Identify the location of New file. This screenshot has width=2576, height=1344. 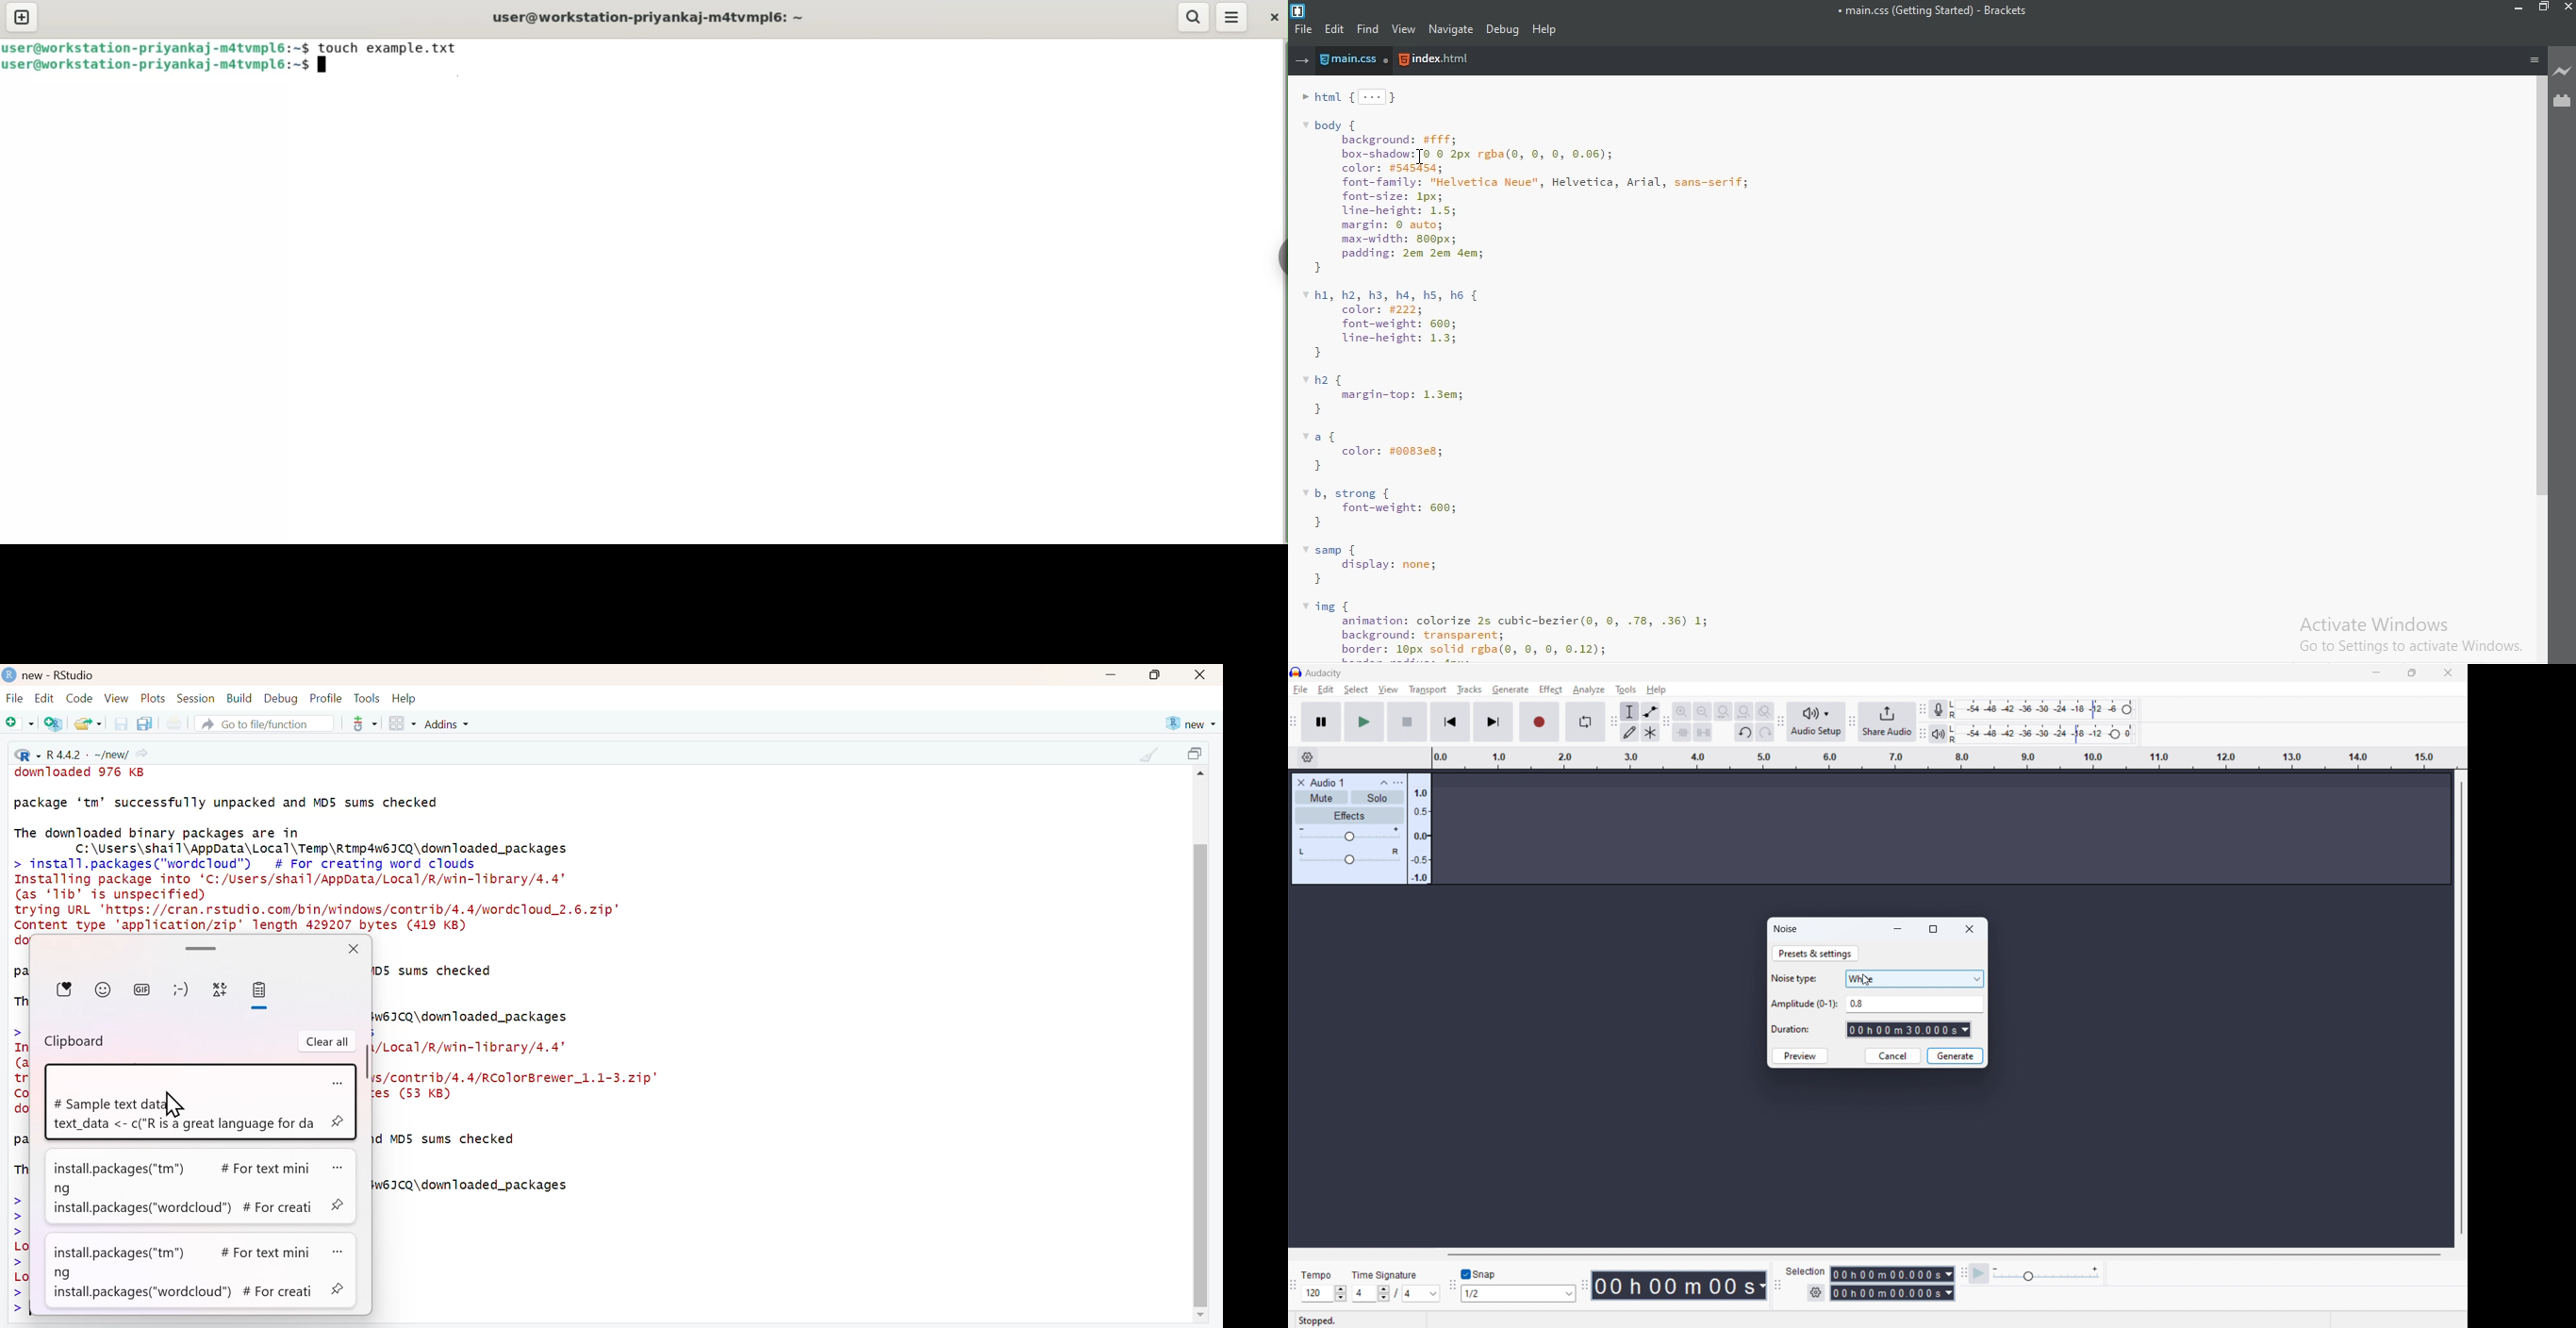
(19, 724).